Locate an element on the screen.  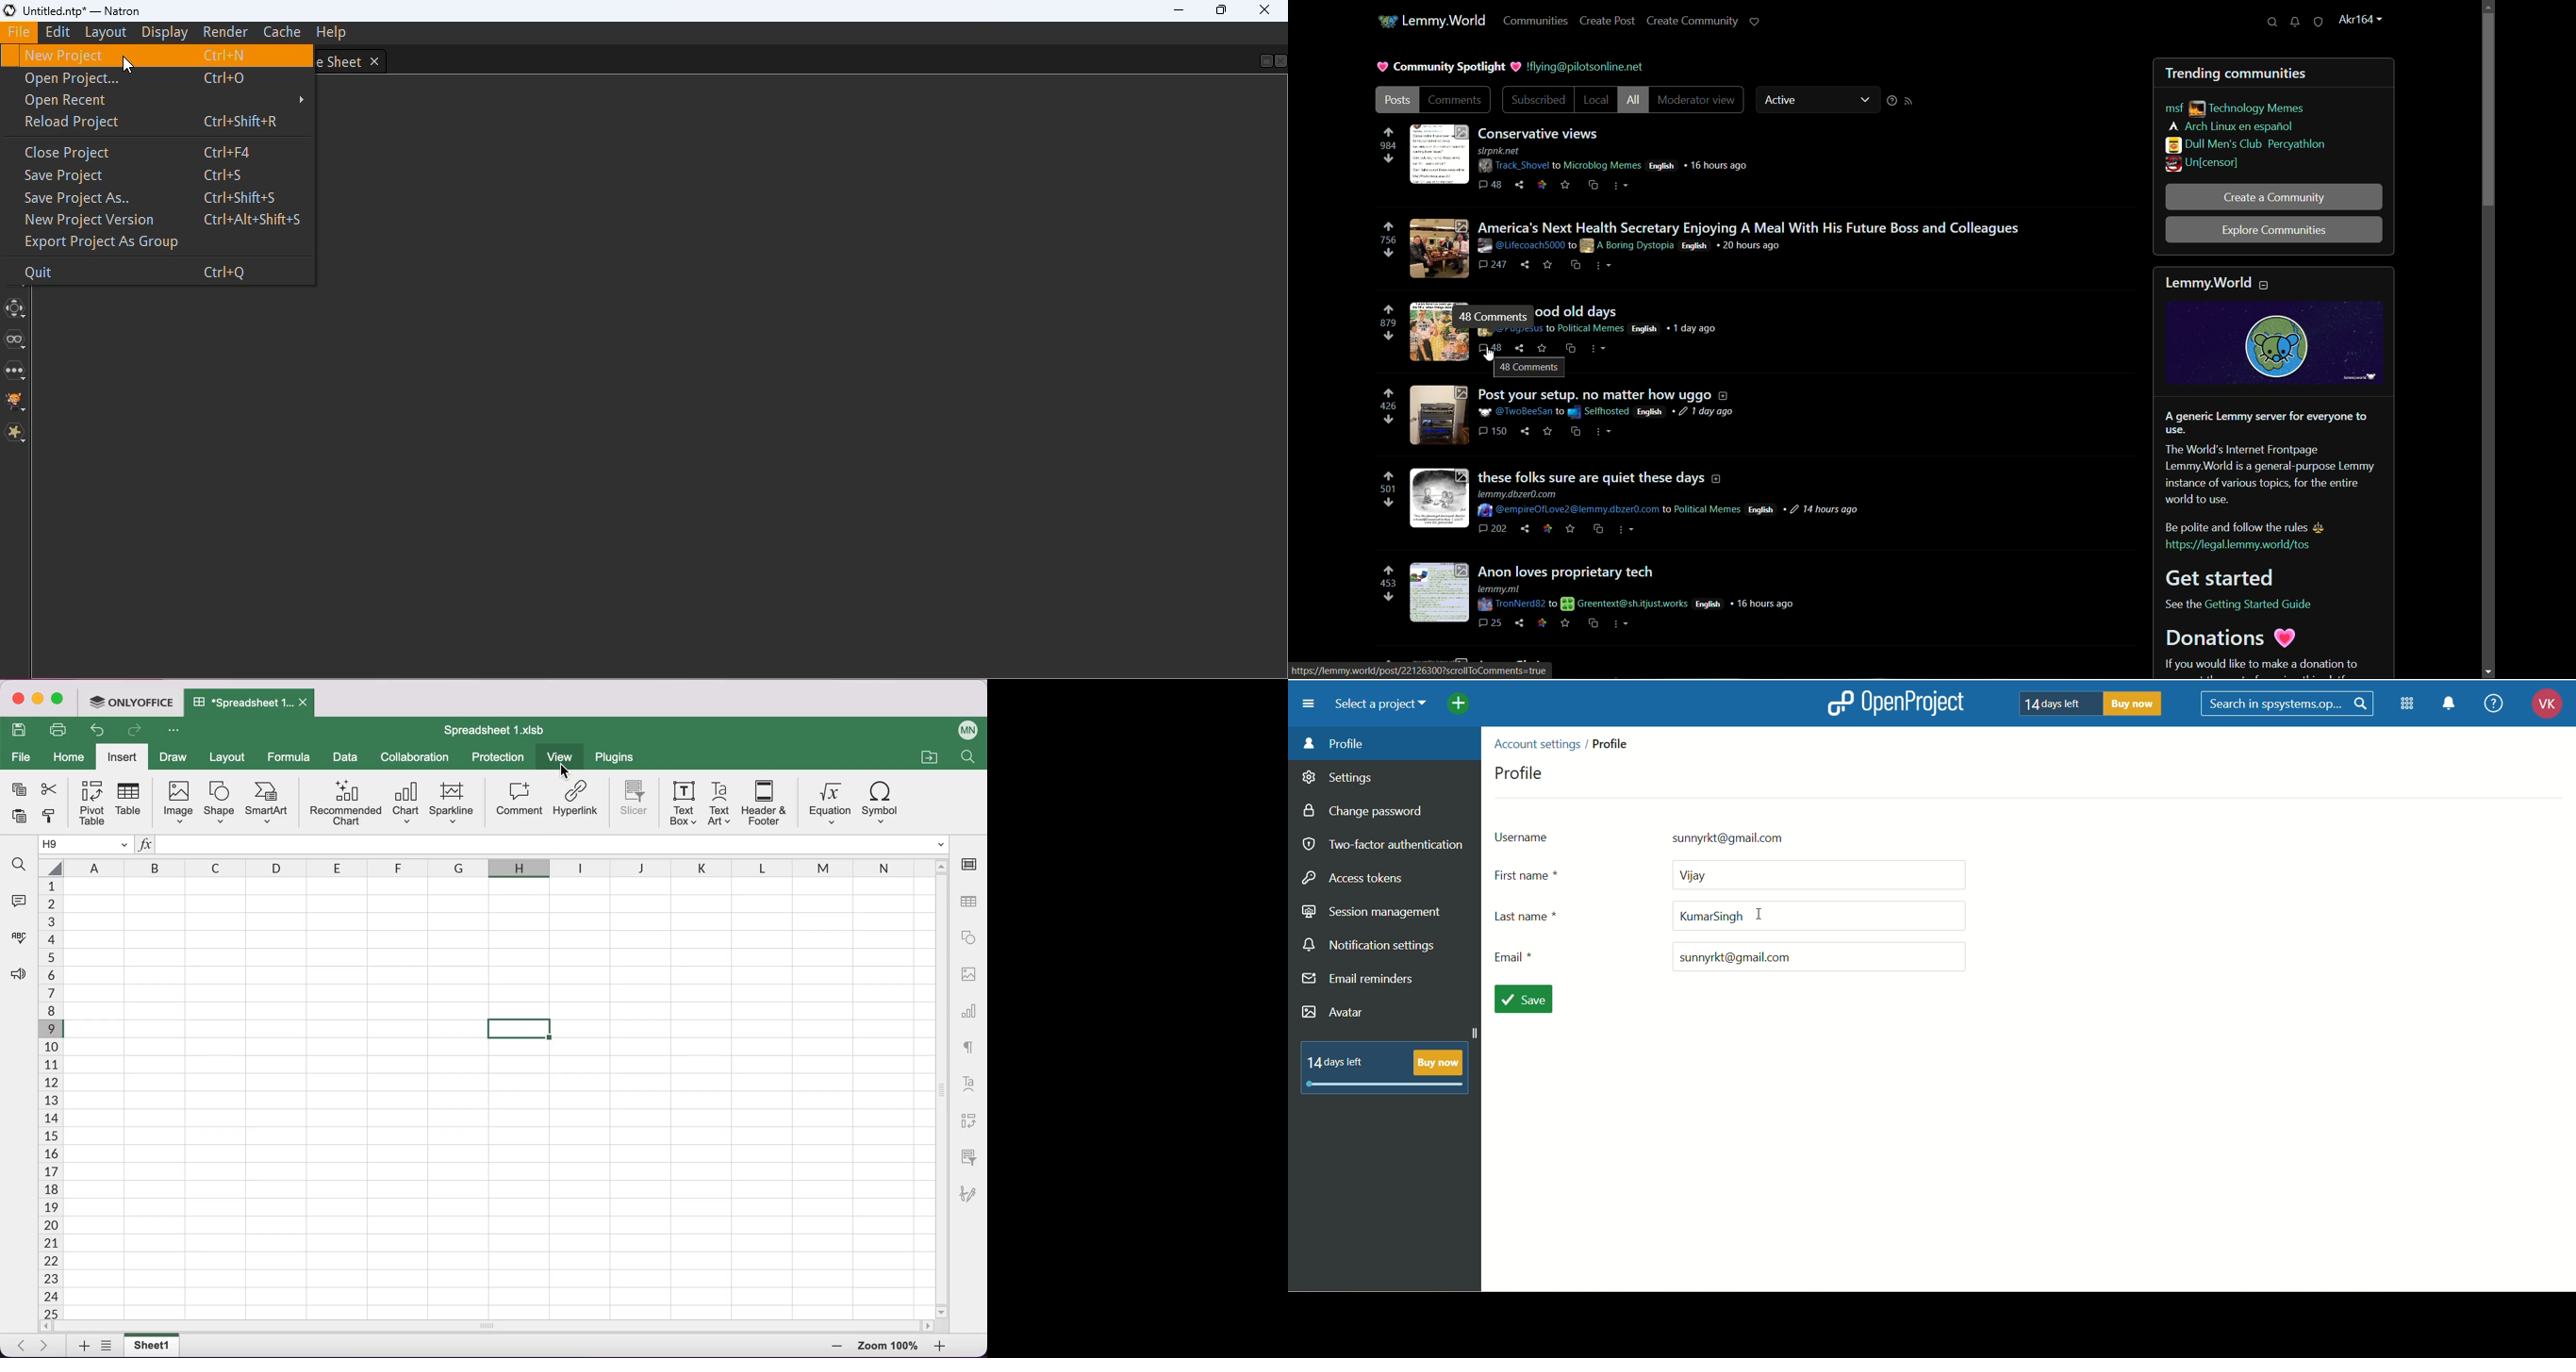
unread reports is located at coordinates (2316, 22).